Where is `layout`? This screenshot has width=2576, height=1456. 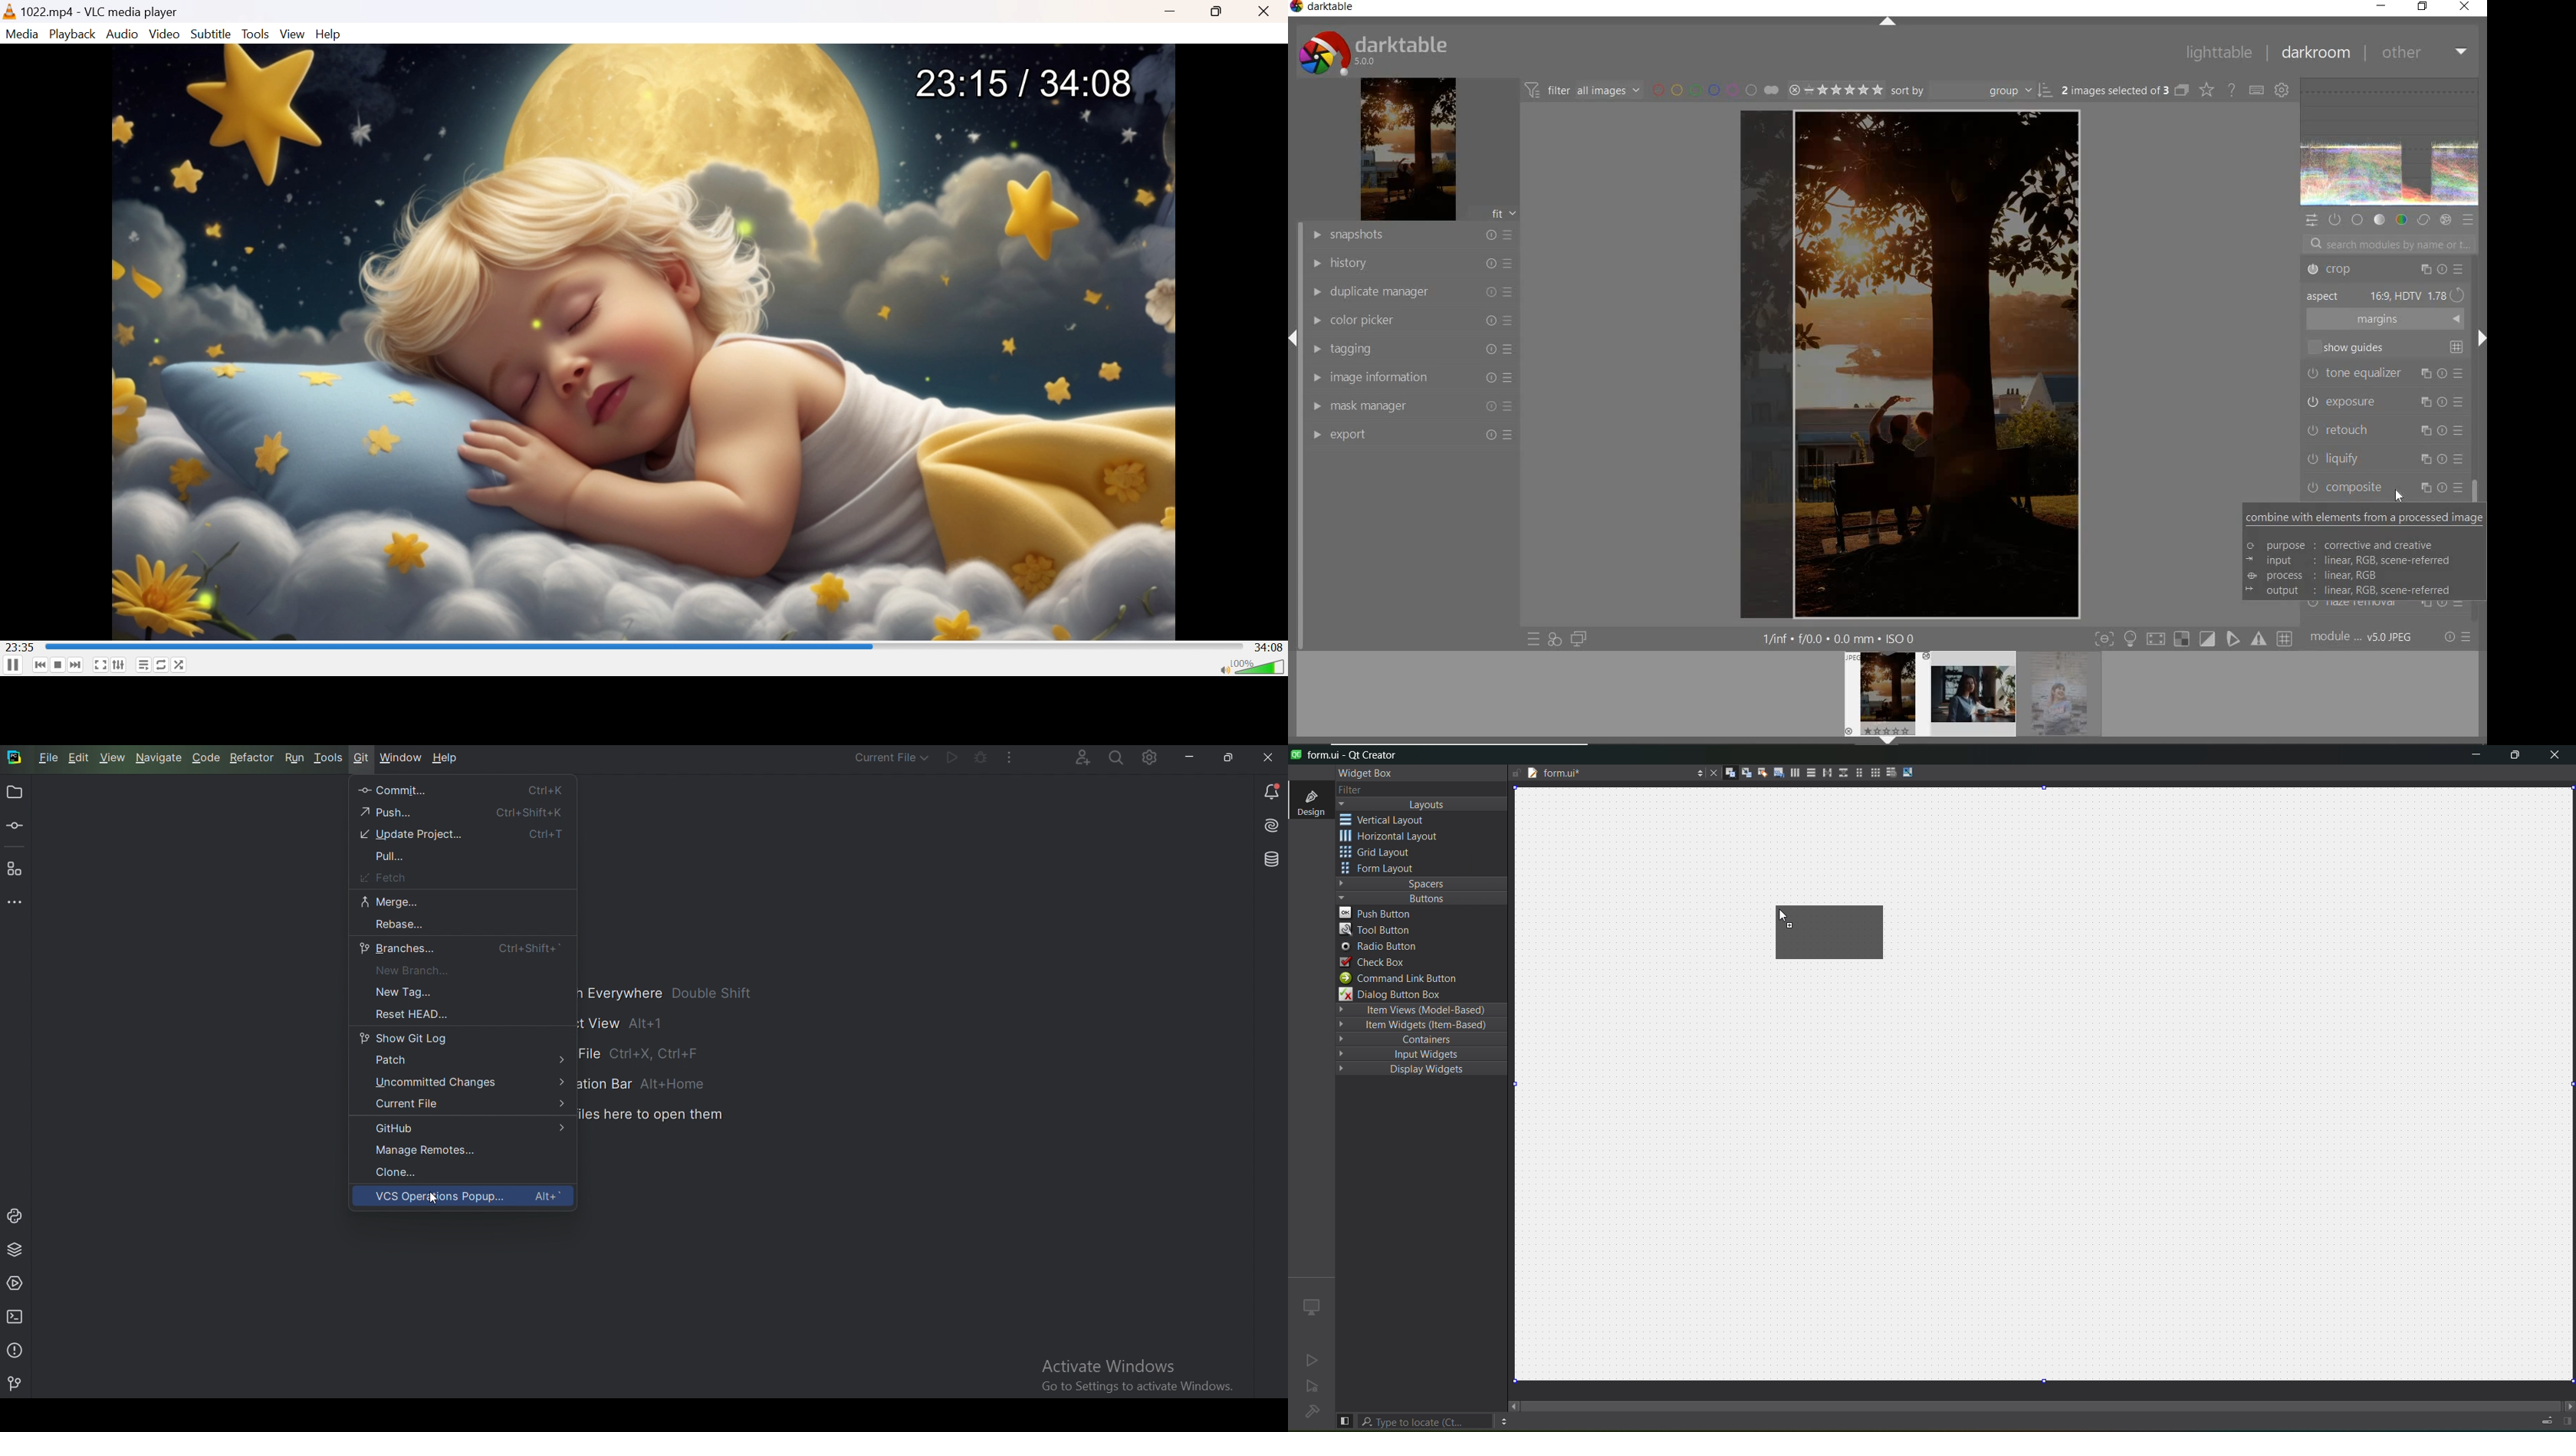
layout is located at coordinates (1424, 805).